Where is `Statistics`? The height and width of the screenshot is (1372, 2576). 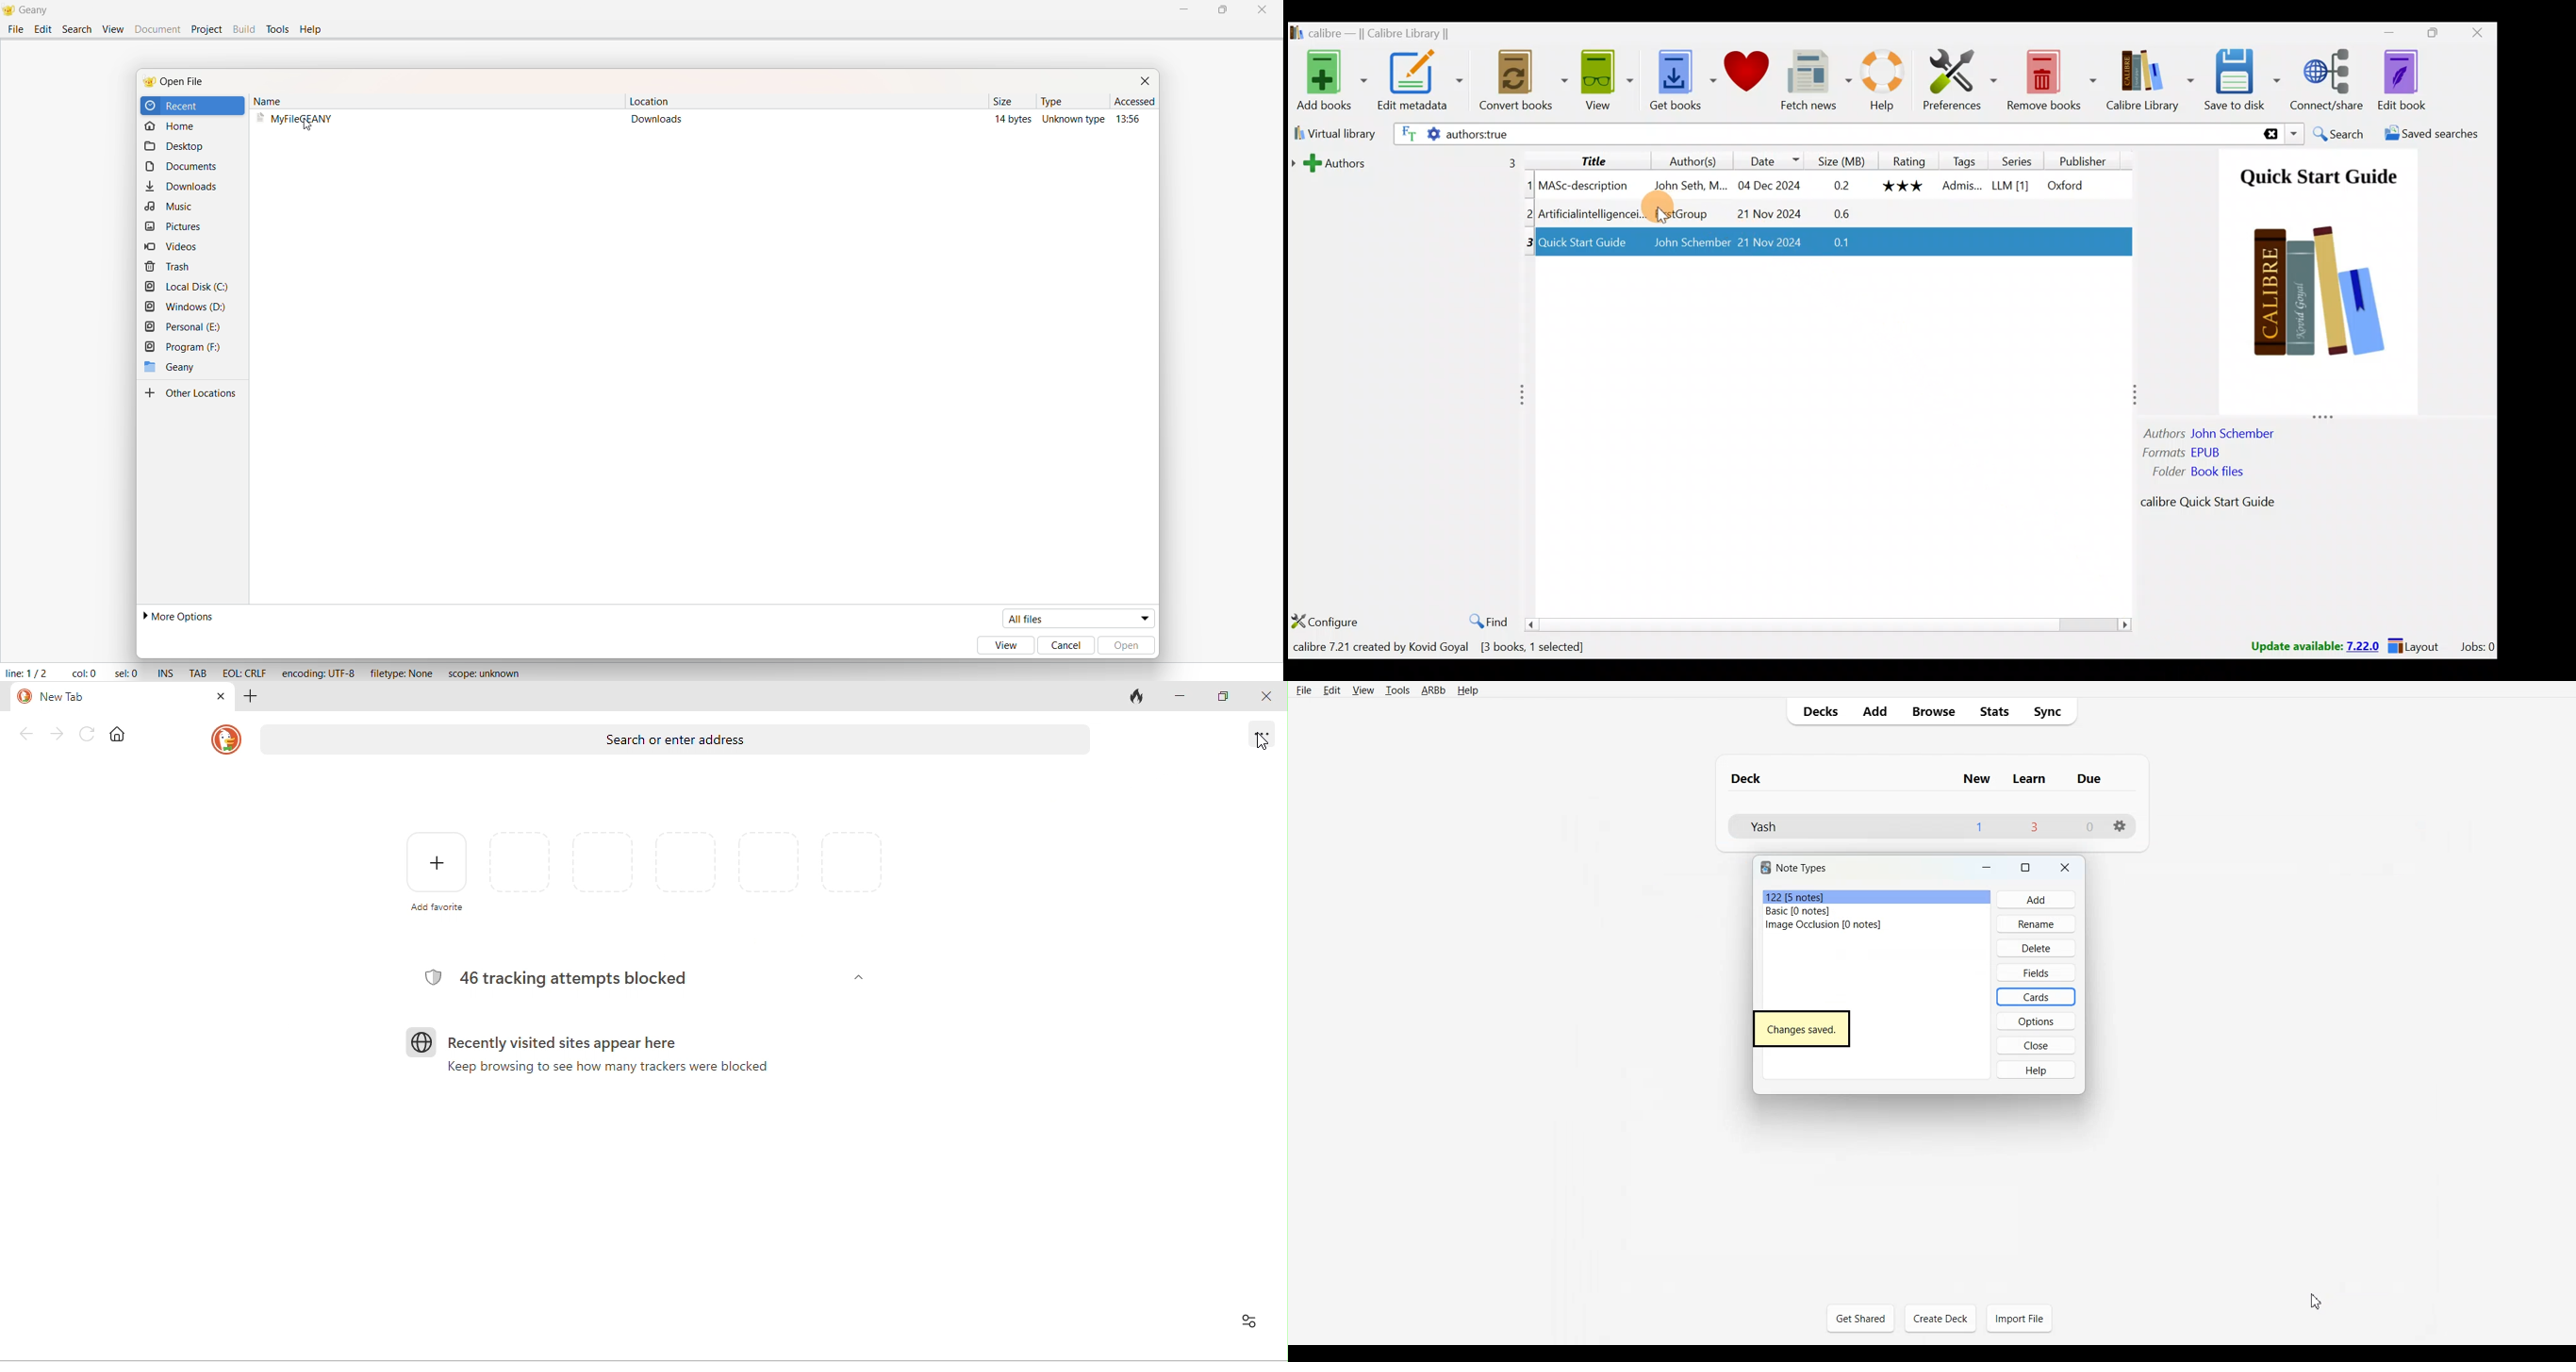 Statistics is located at coordinates (1463, 646).